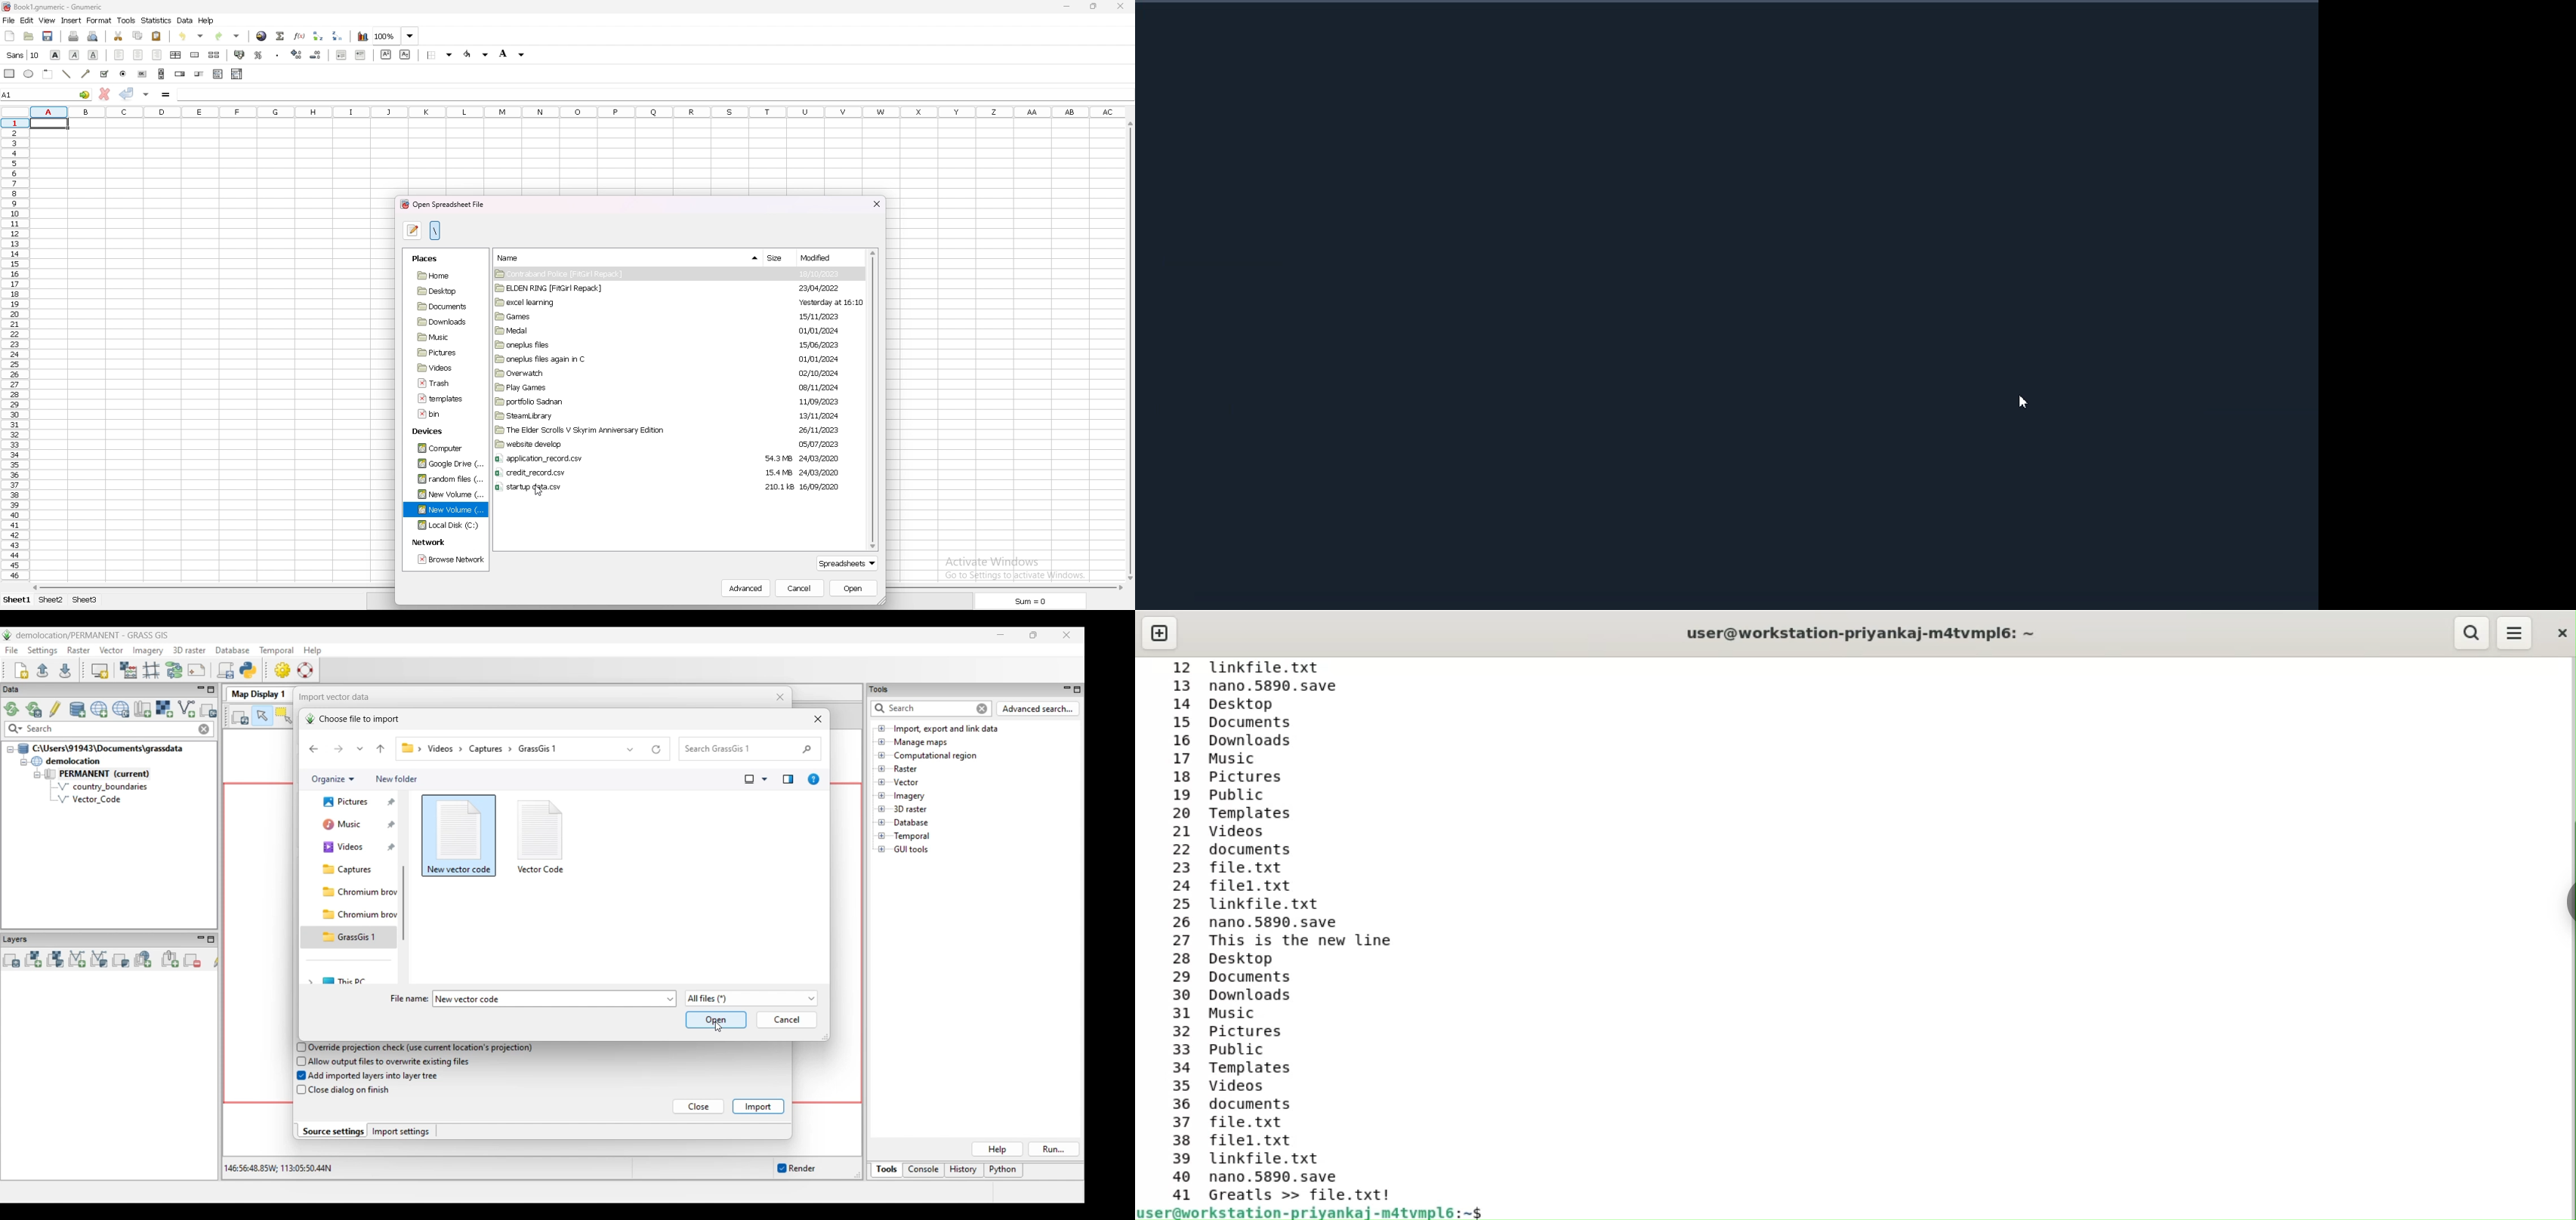 This screenshot has height=1232, width=2576. I want to click on open, so click(29, 36).